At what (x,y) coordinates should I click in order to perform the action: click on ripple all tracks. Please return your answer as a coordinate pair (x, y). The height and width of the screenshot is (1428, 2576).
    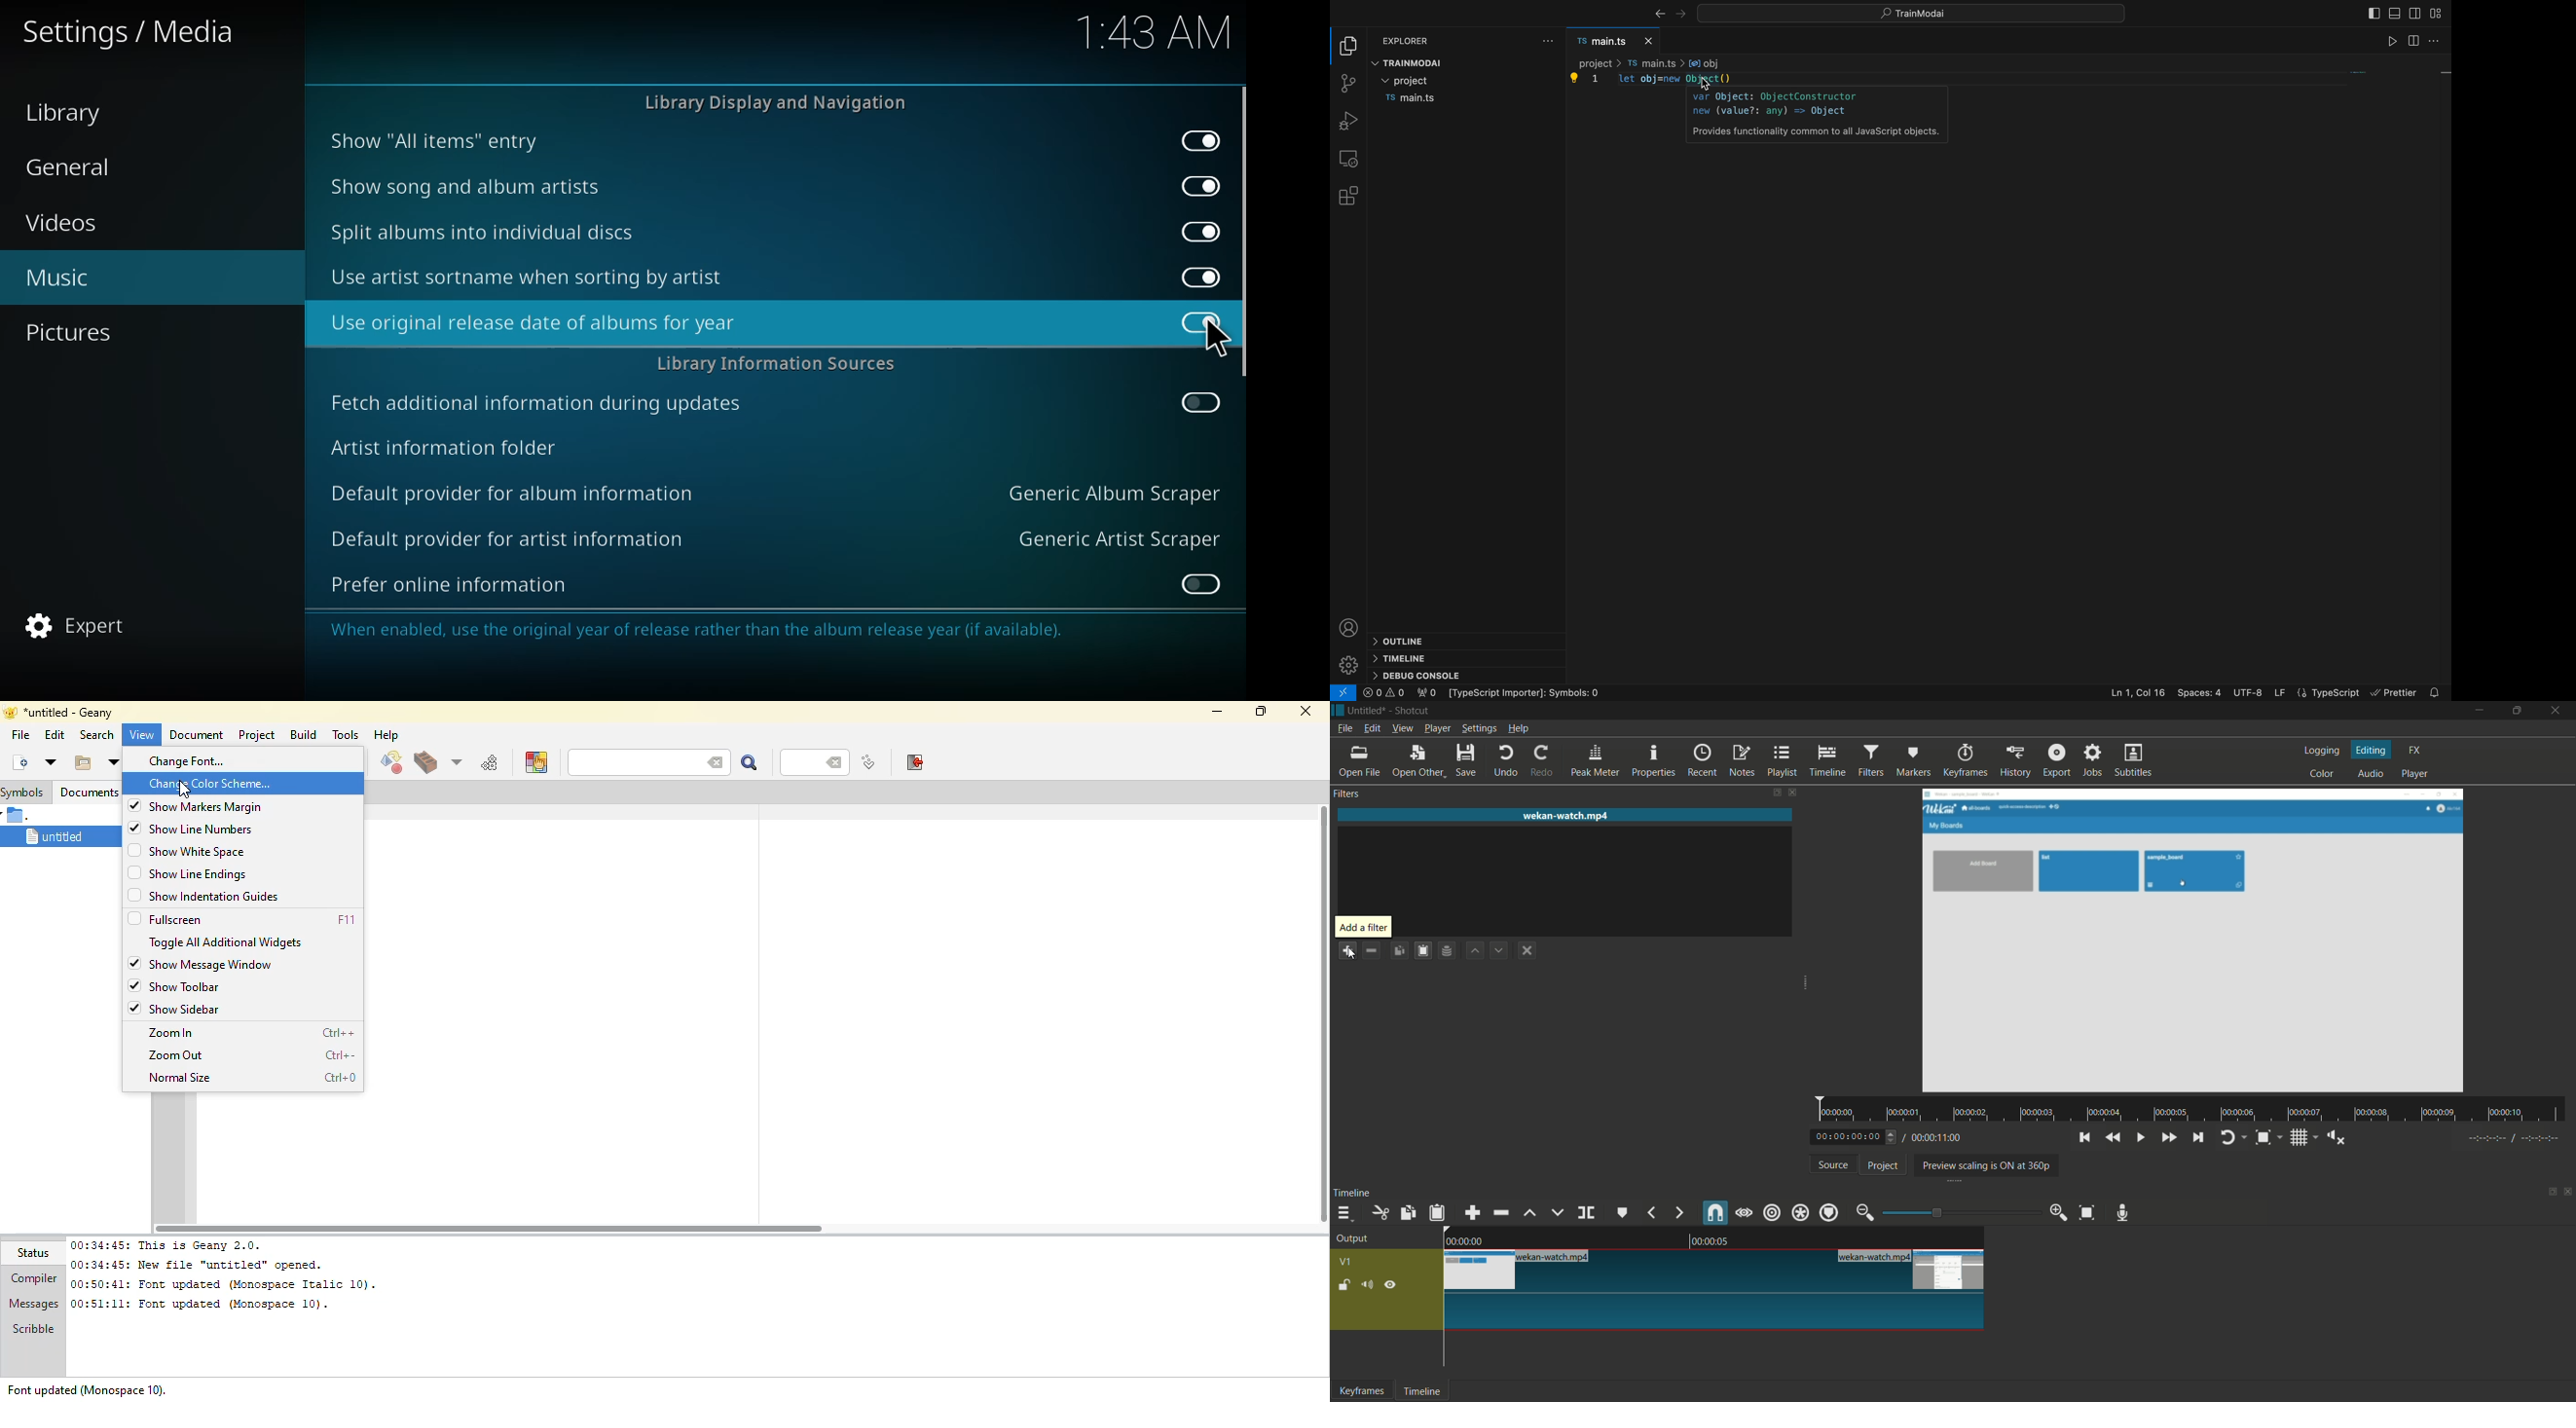
    Looking at the image, I should click on (1799, 1213).